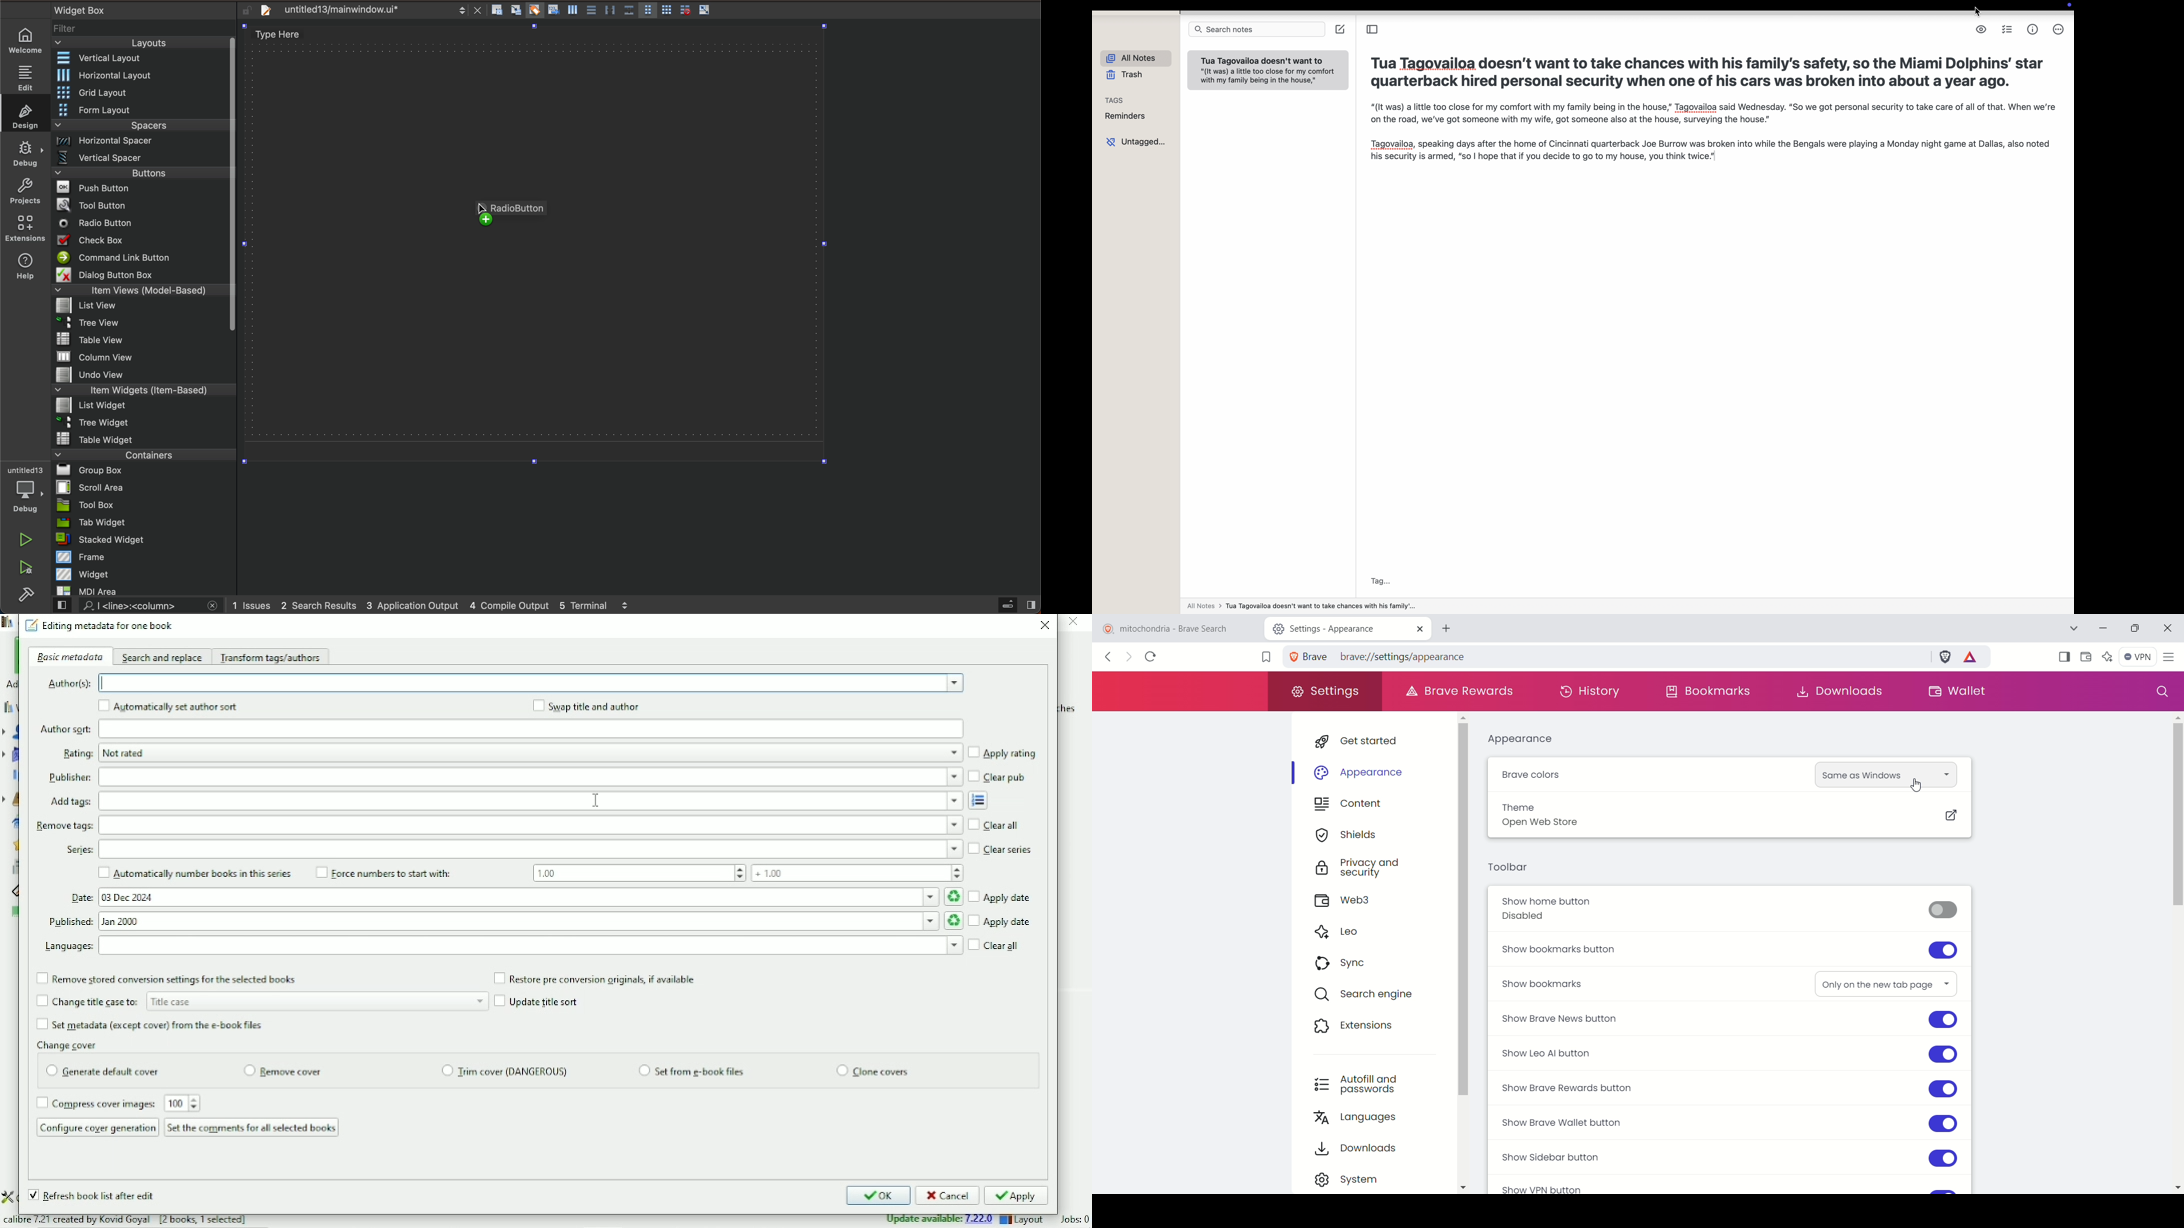 This screenshot has height=1232, width=2184. Describe the element at coordinates (1380, 579) in the screenshot. I see `tag` at that location.